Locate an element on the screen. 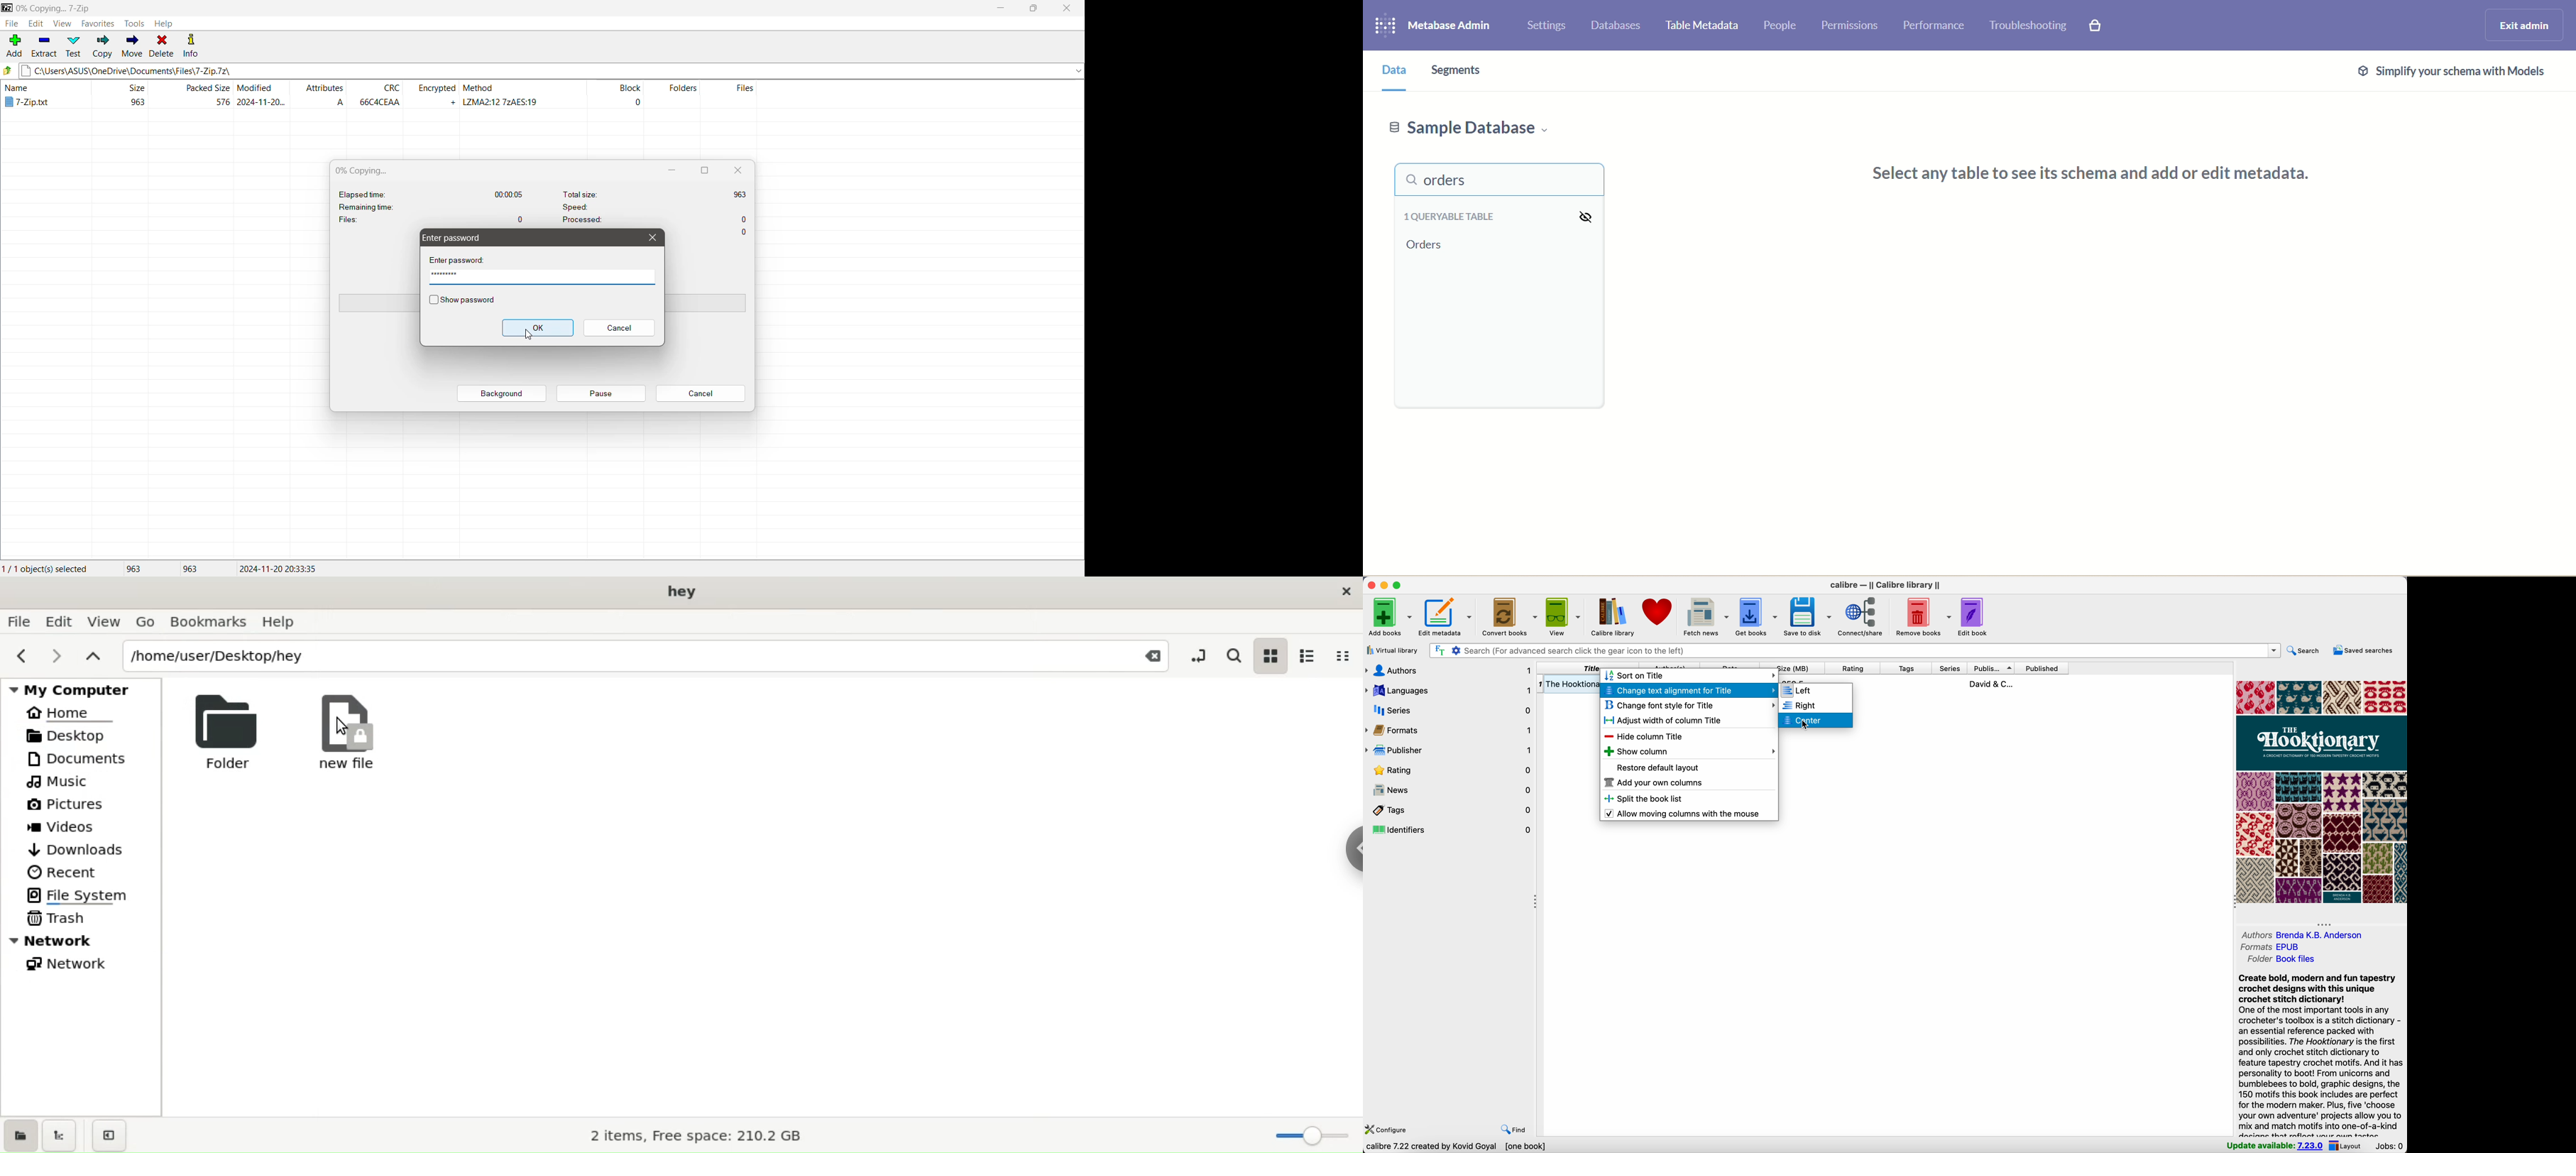 The height and width of the screenshot is (1176, 2576). Help is located at coordinates (164, 23).